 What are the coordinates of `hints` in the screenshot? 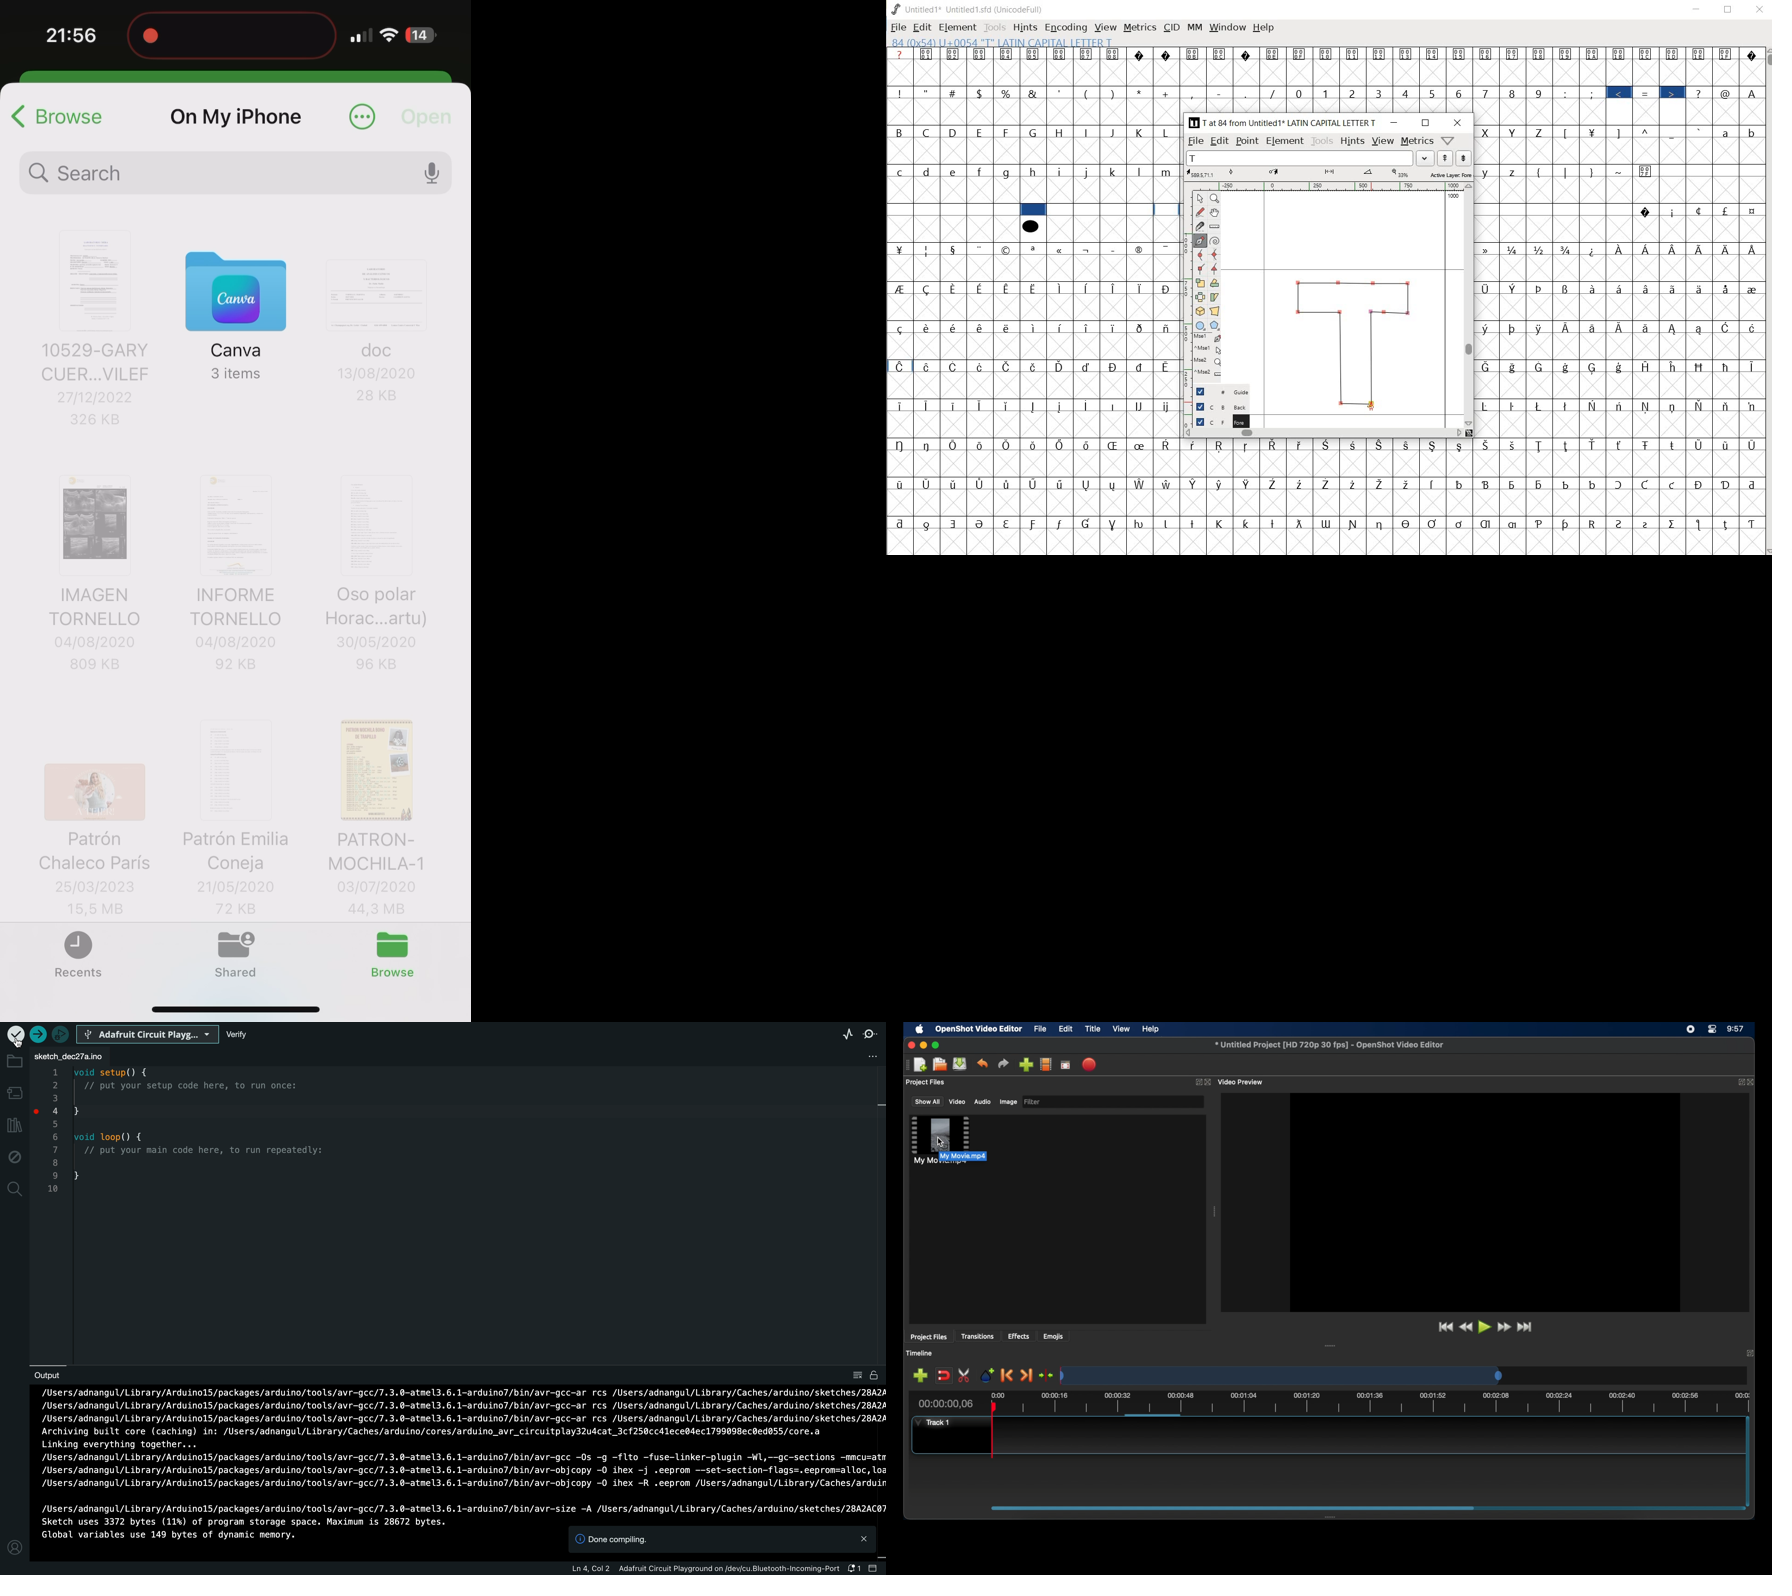 It's located at (1025, 27).